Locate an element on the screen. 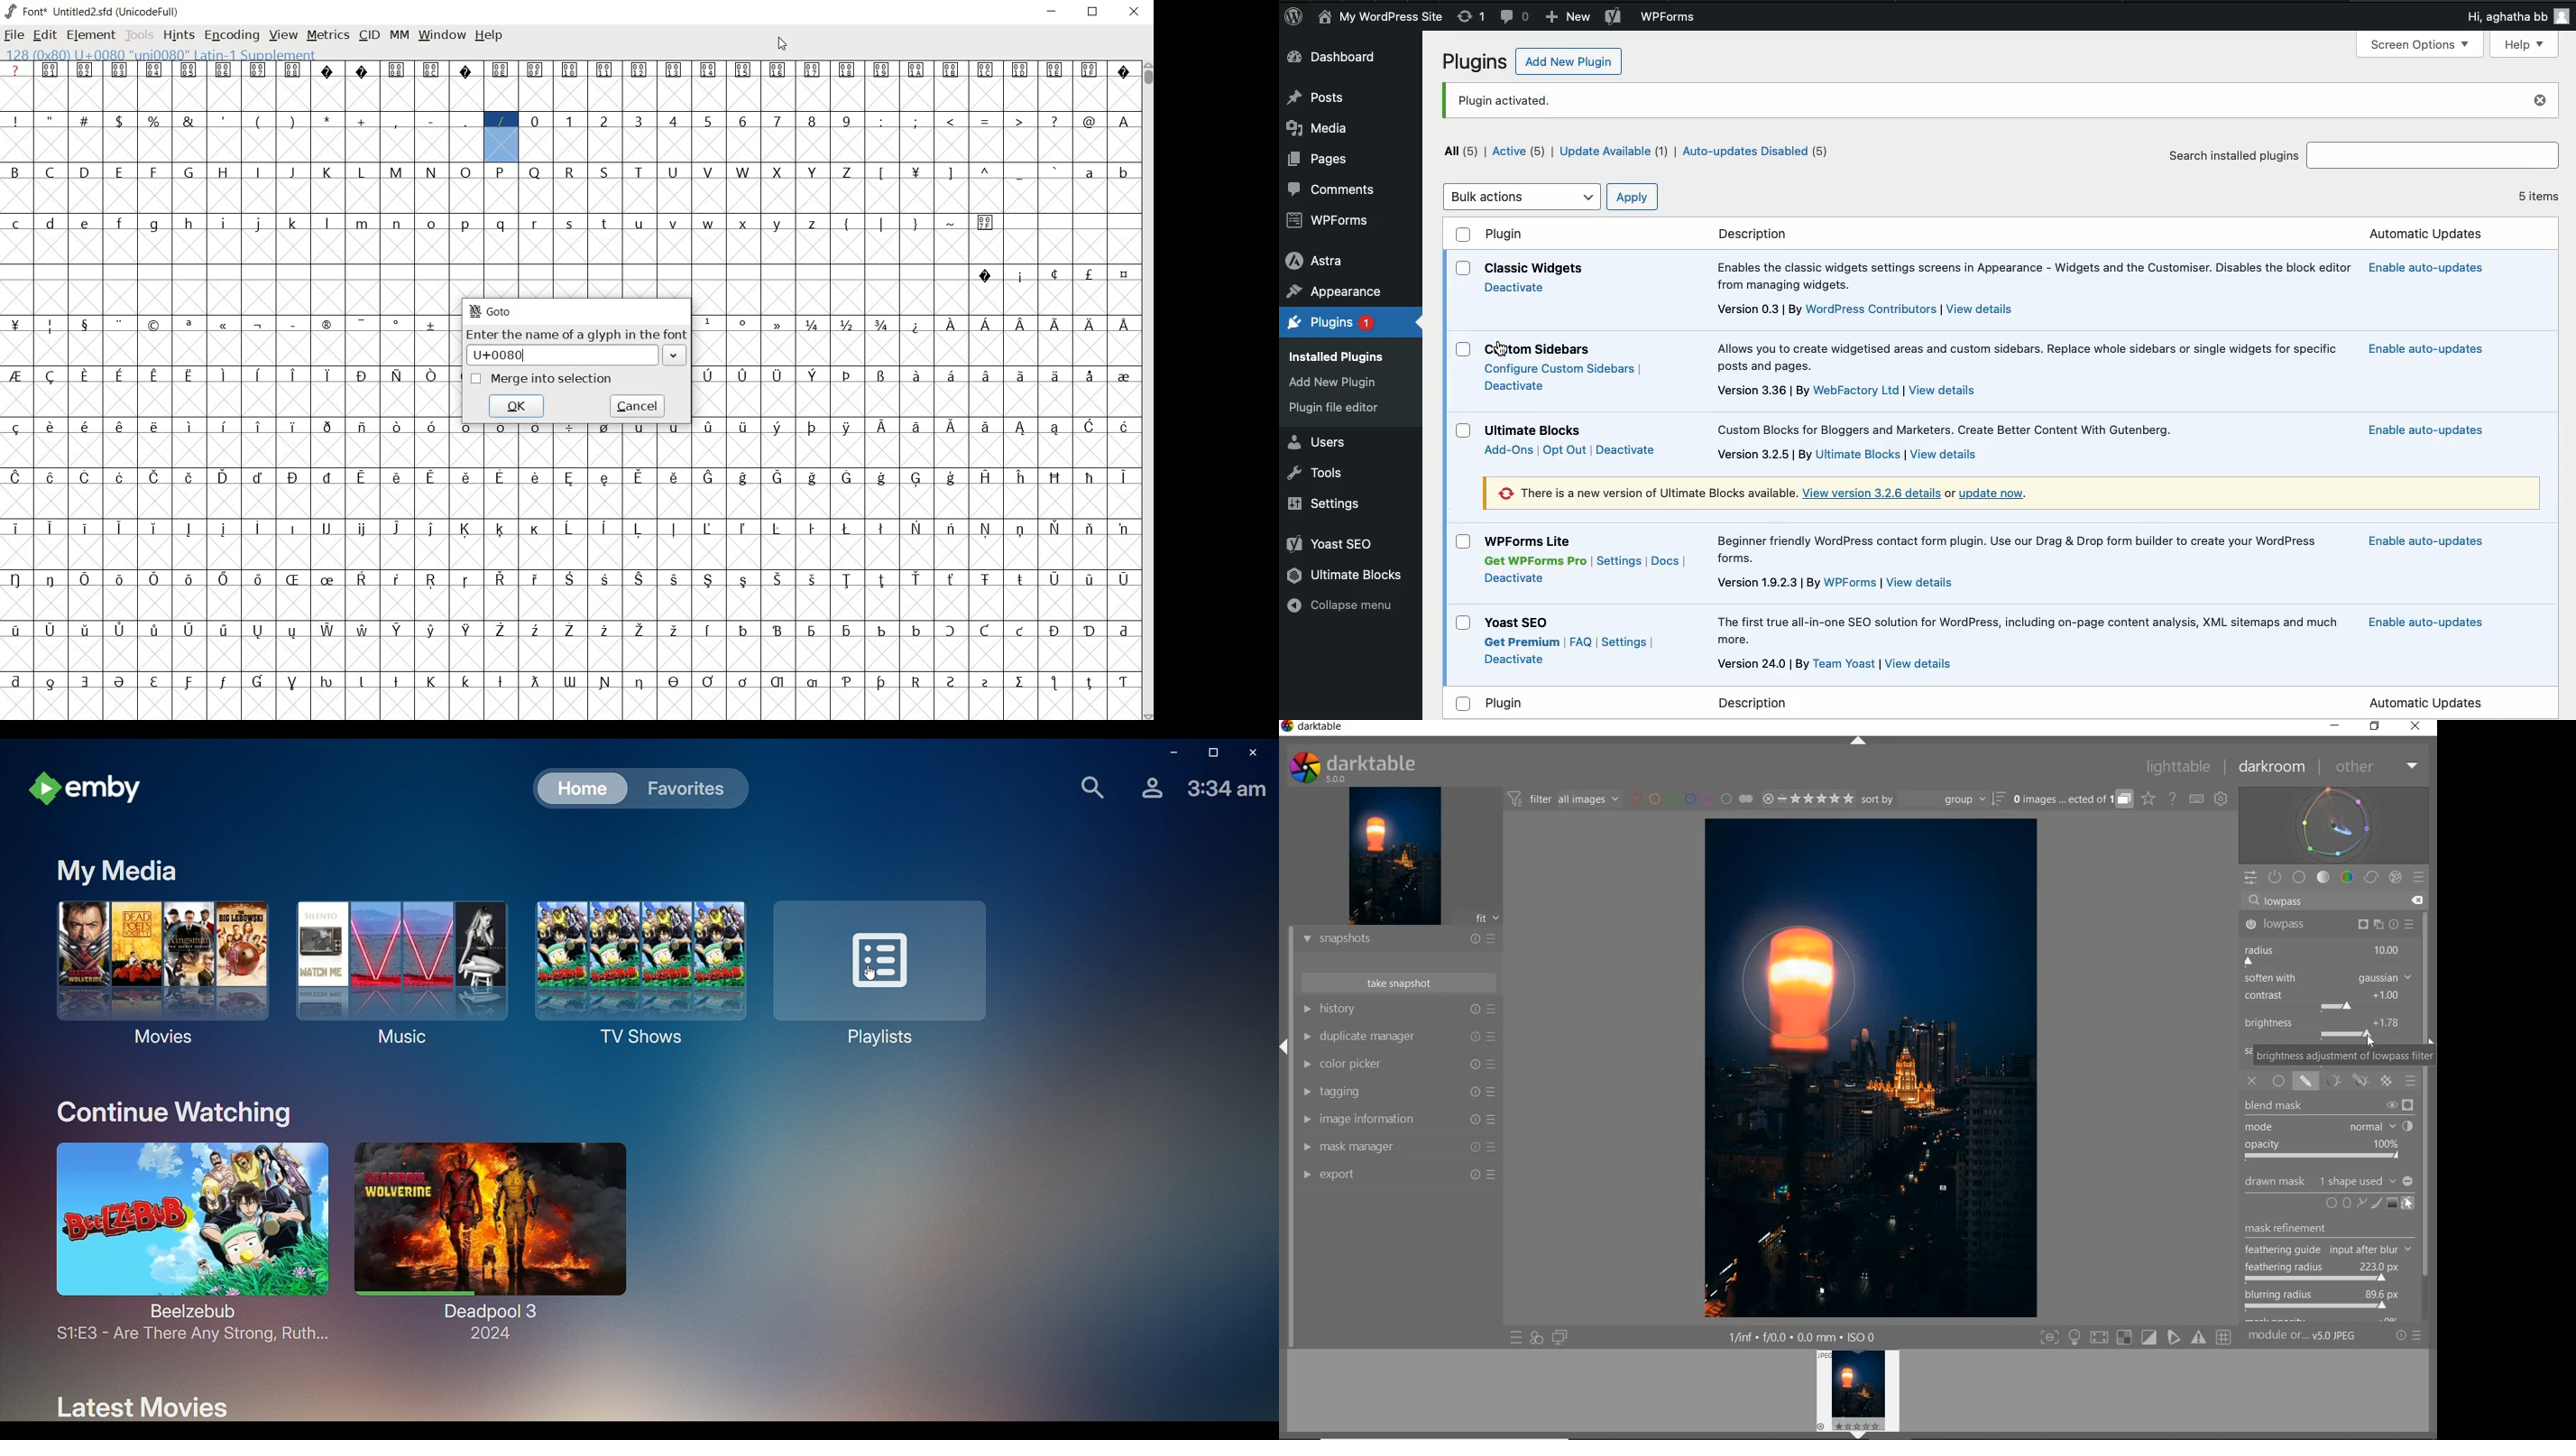  Screen options  is located at coordinates (2421, 45).